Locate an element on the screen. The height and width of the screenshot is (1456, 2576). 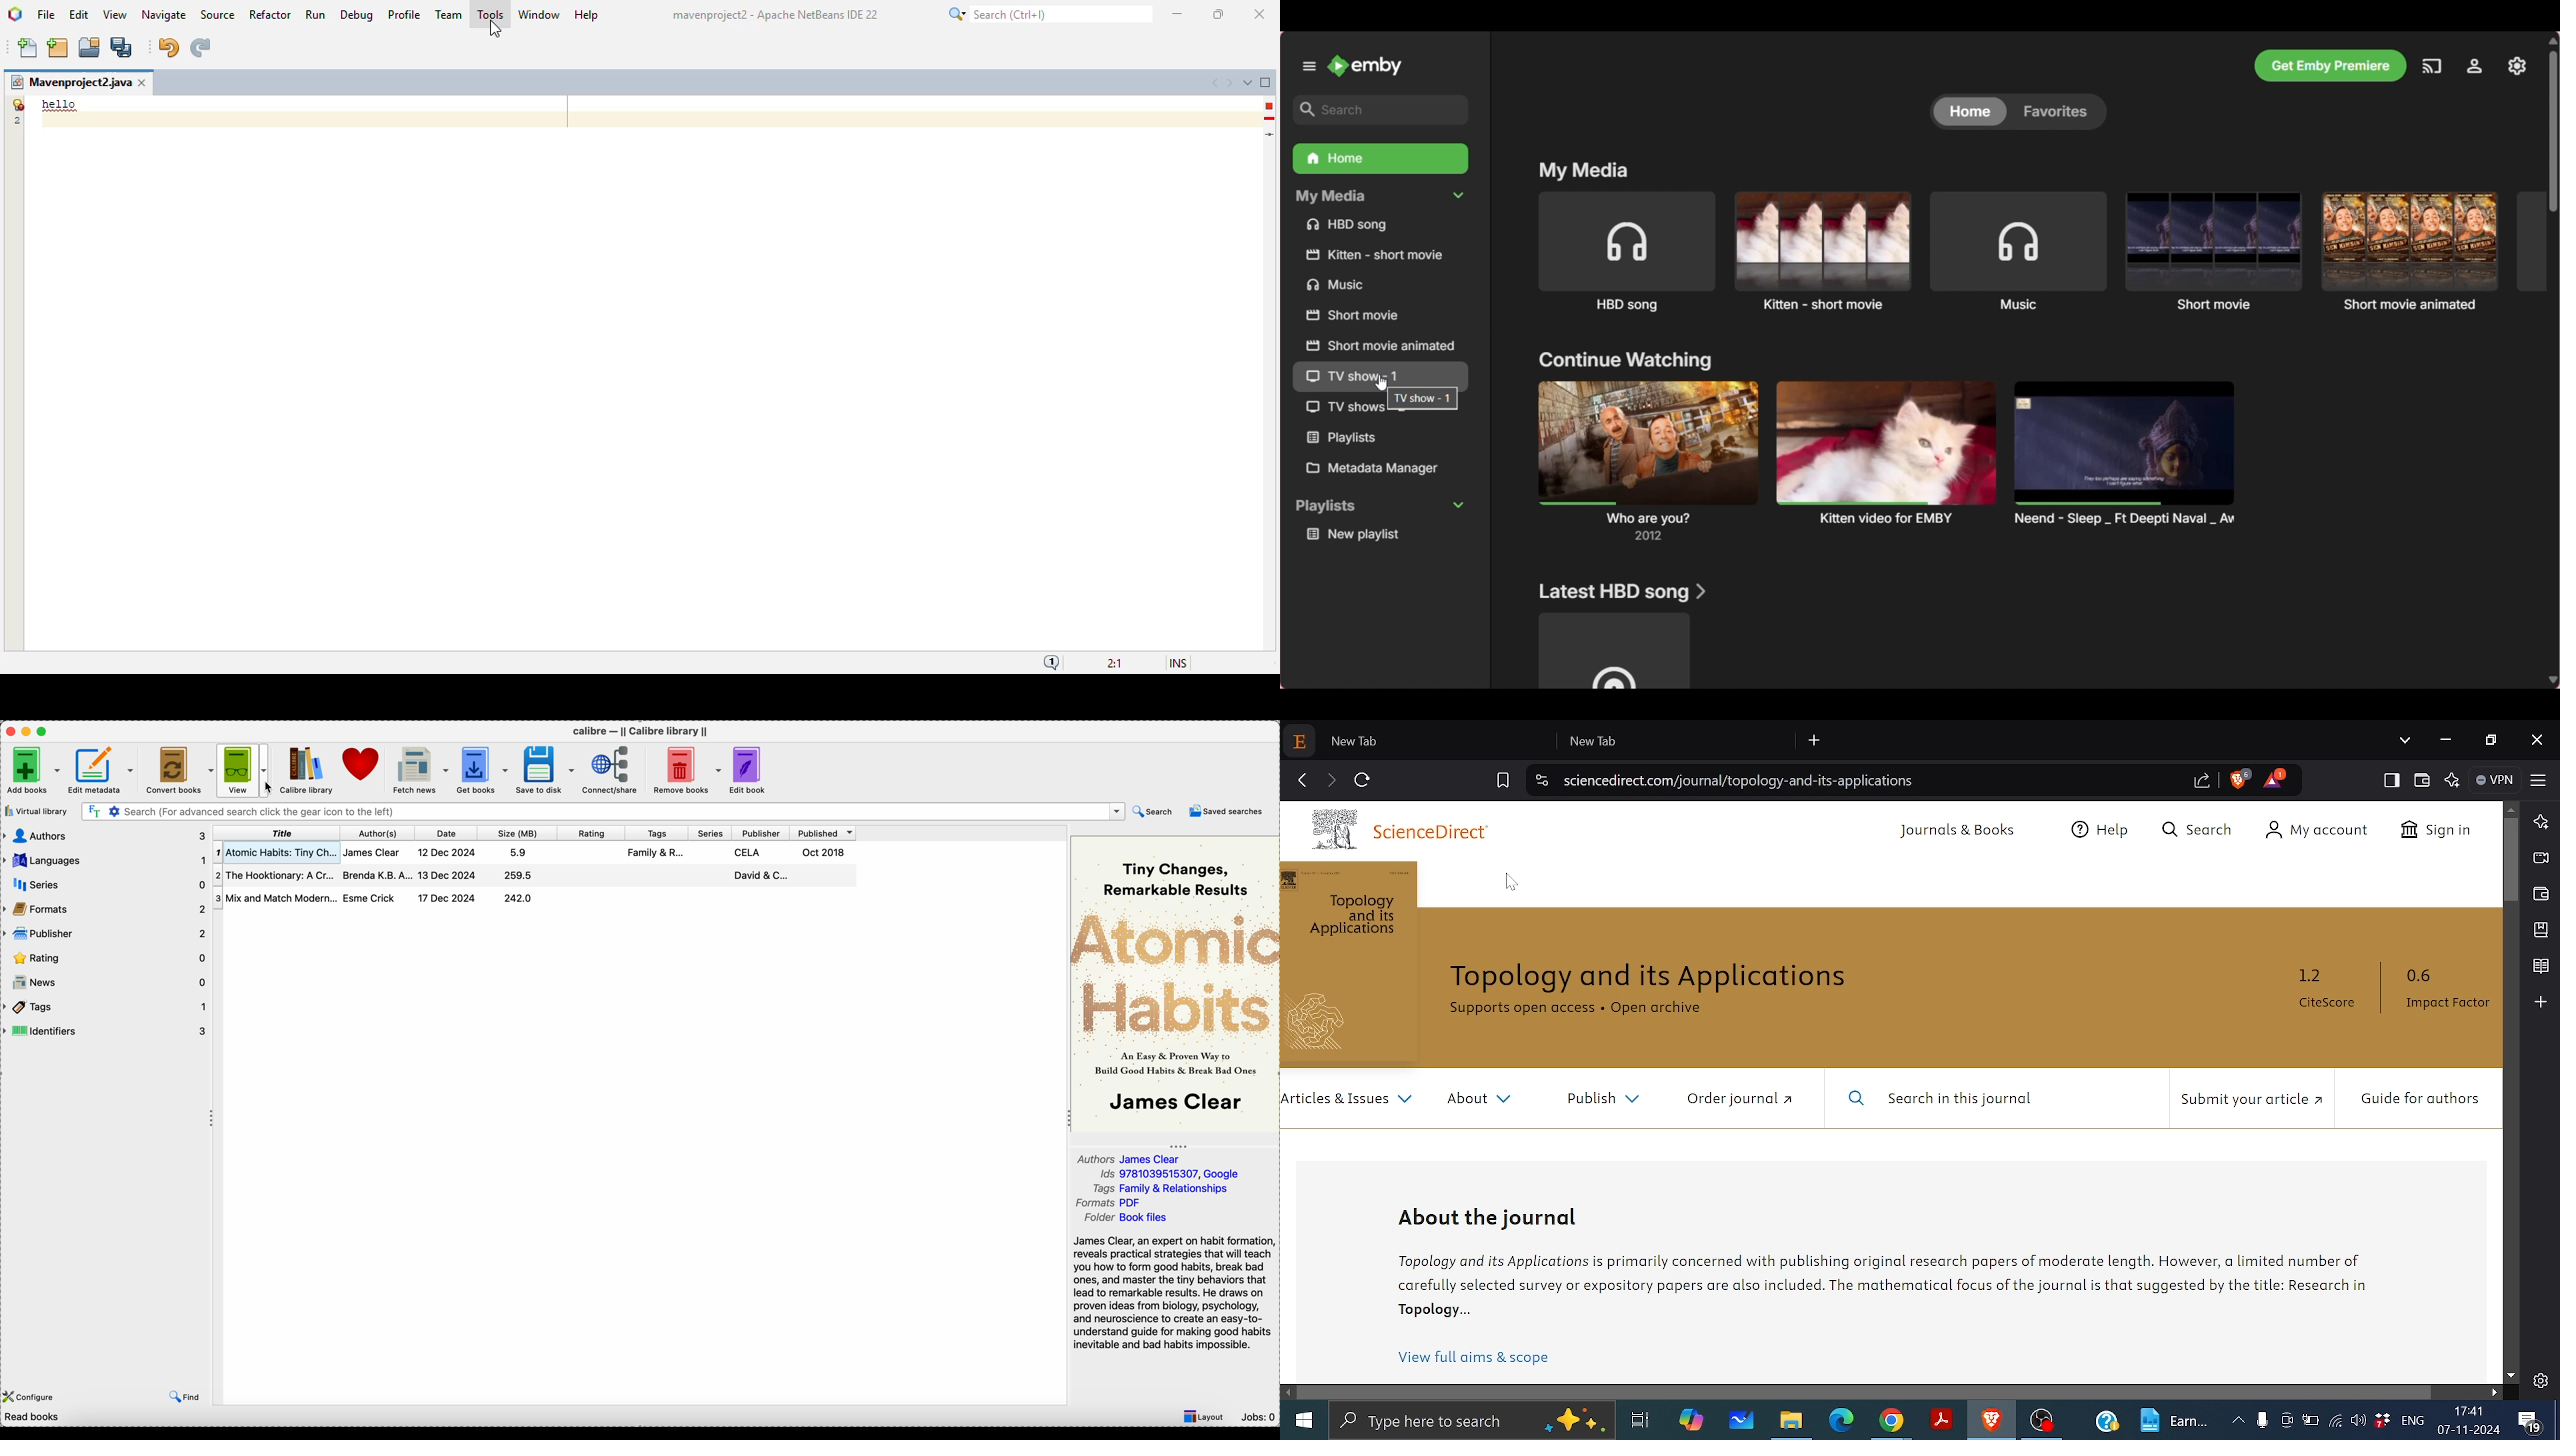
open project is located at coordinates (90, 48).